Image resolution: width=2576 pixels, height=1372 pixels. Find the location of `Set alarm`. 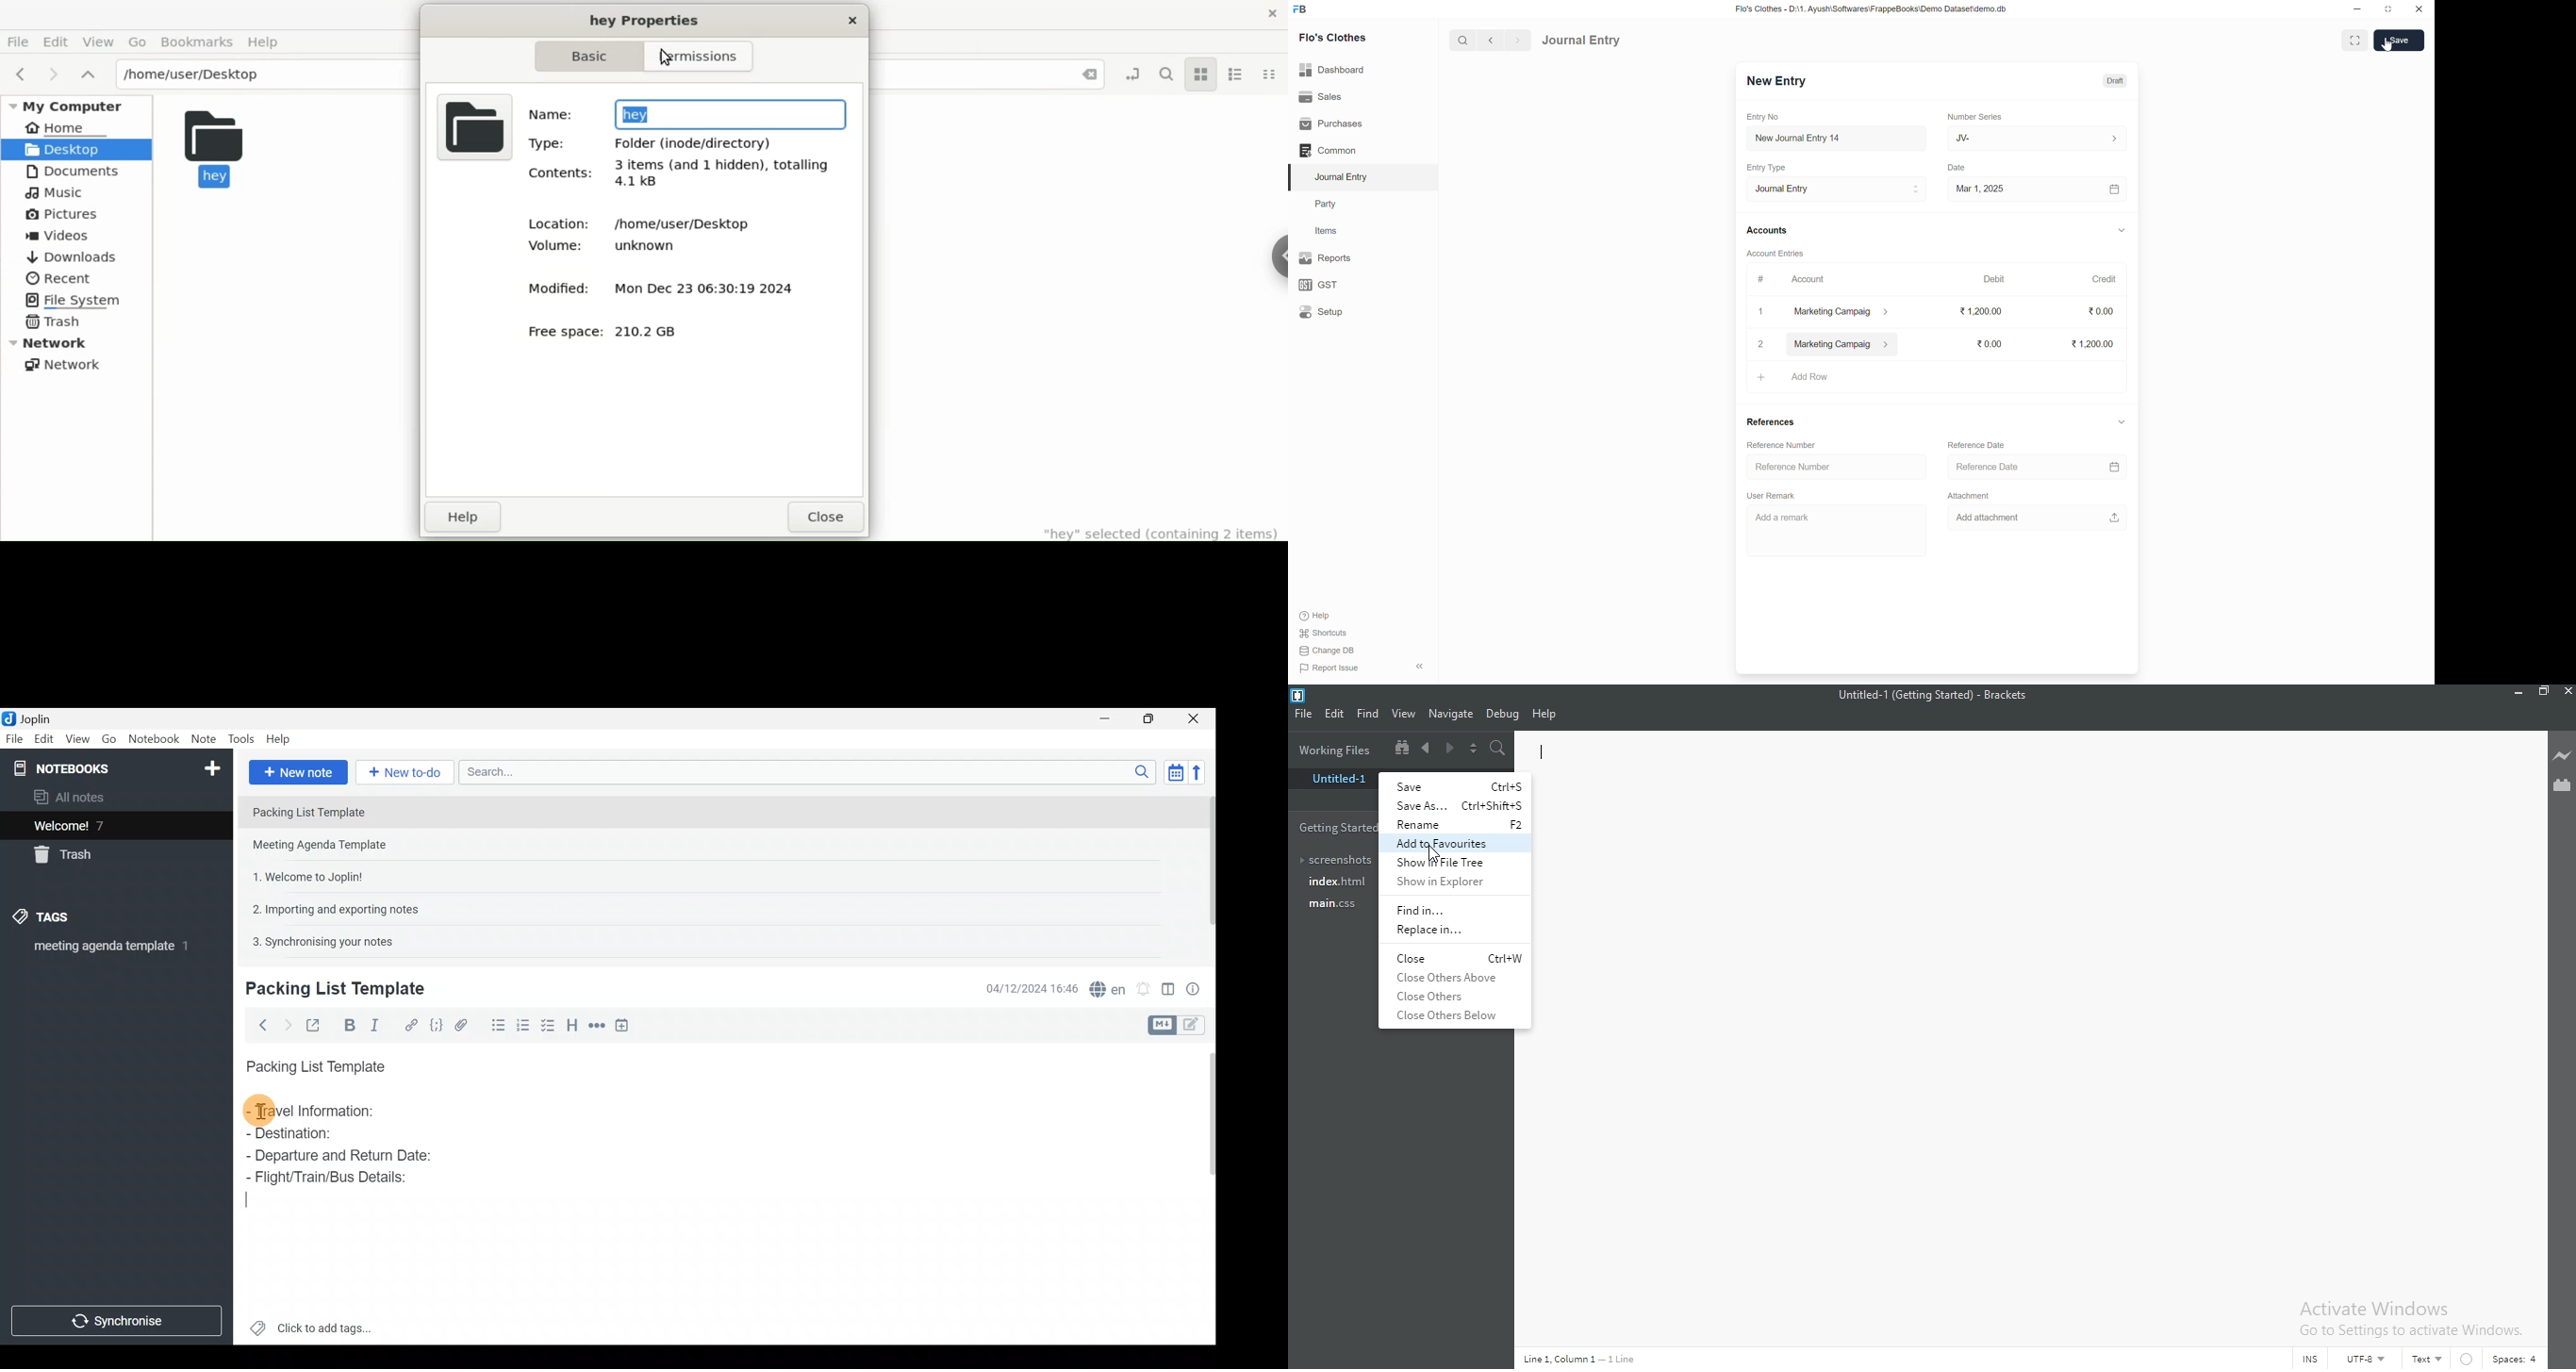

Set alarm is located at coordinates (1143, 986).